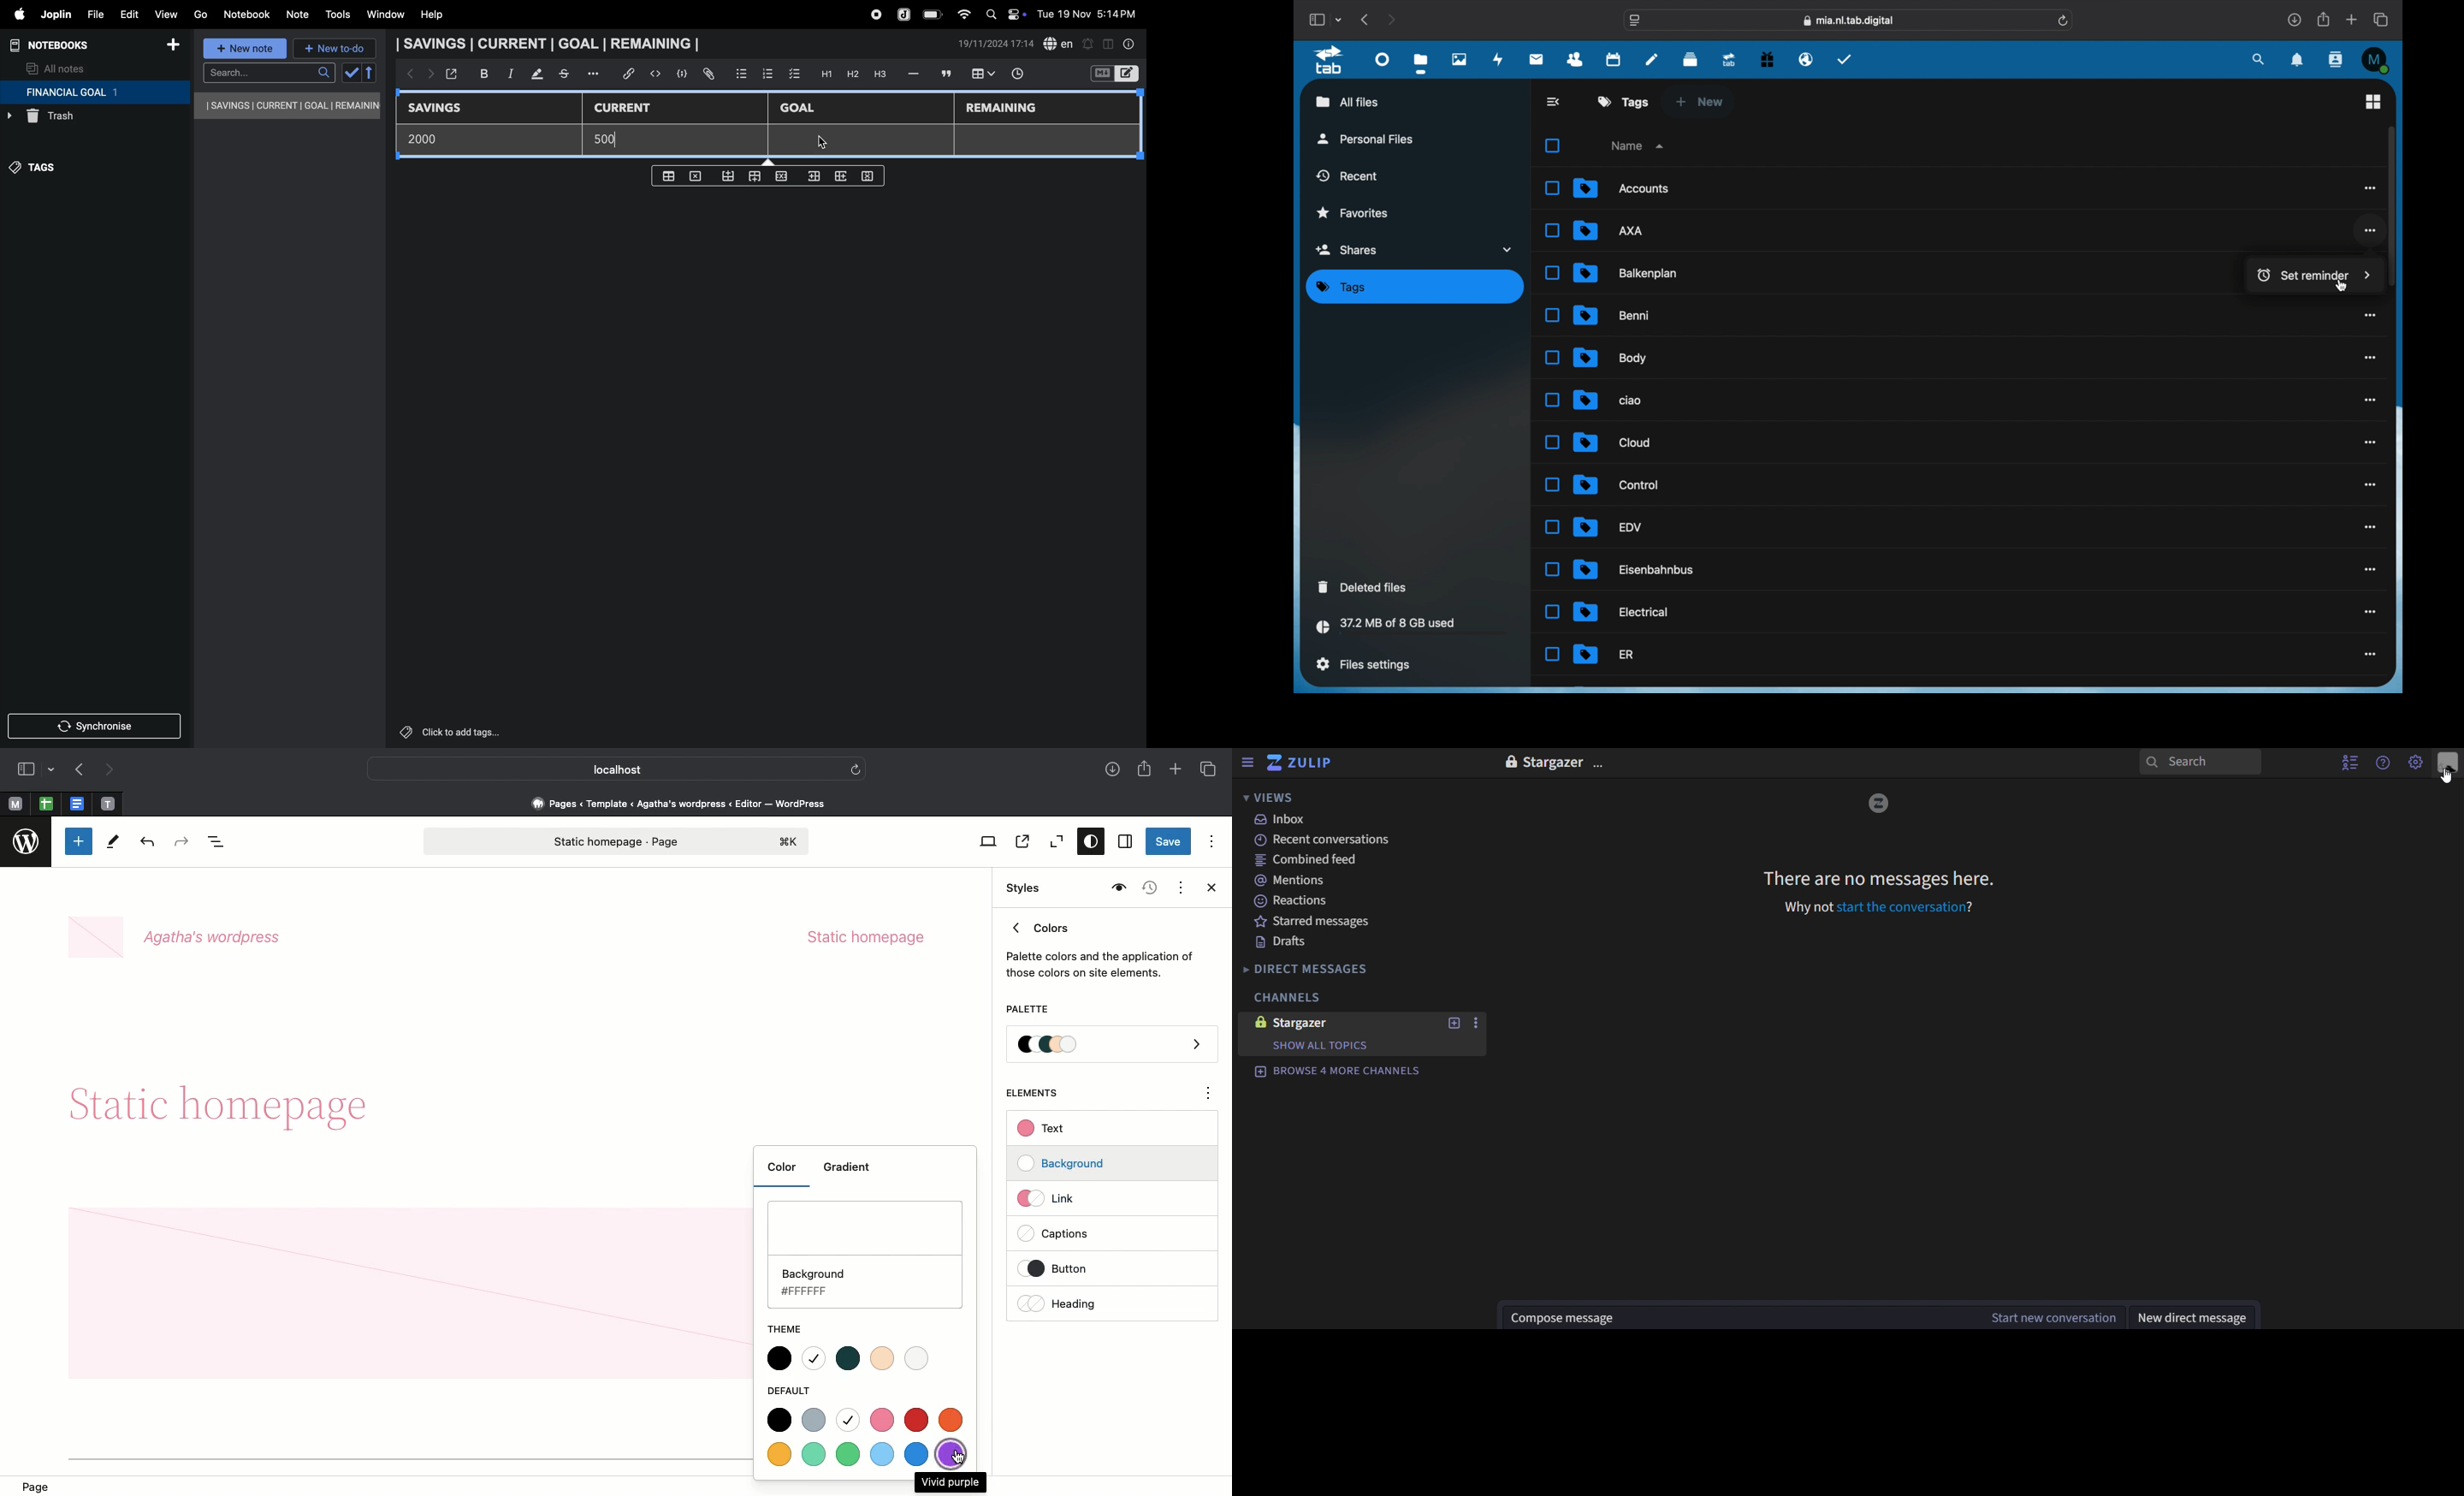 This screenshot has width=2464, height=1512. I want to click on edit, so click(125, 12).